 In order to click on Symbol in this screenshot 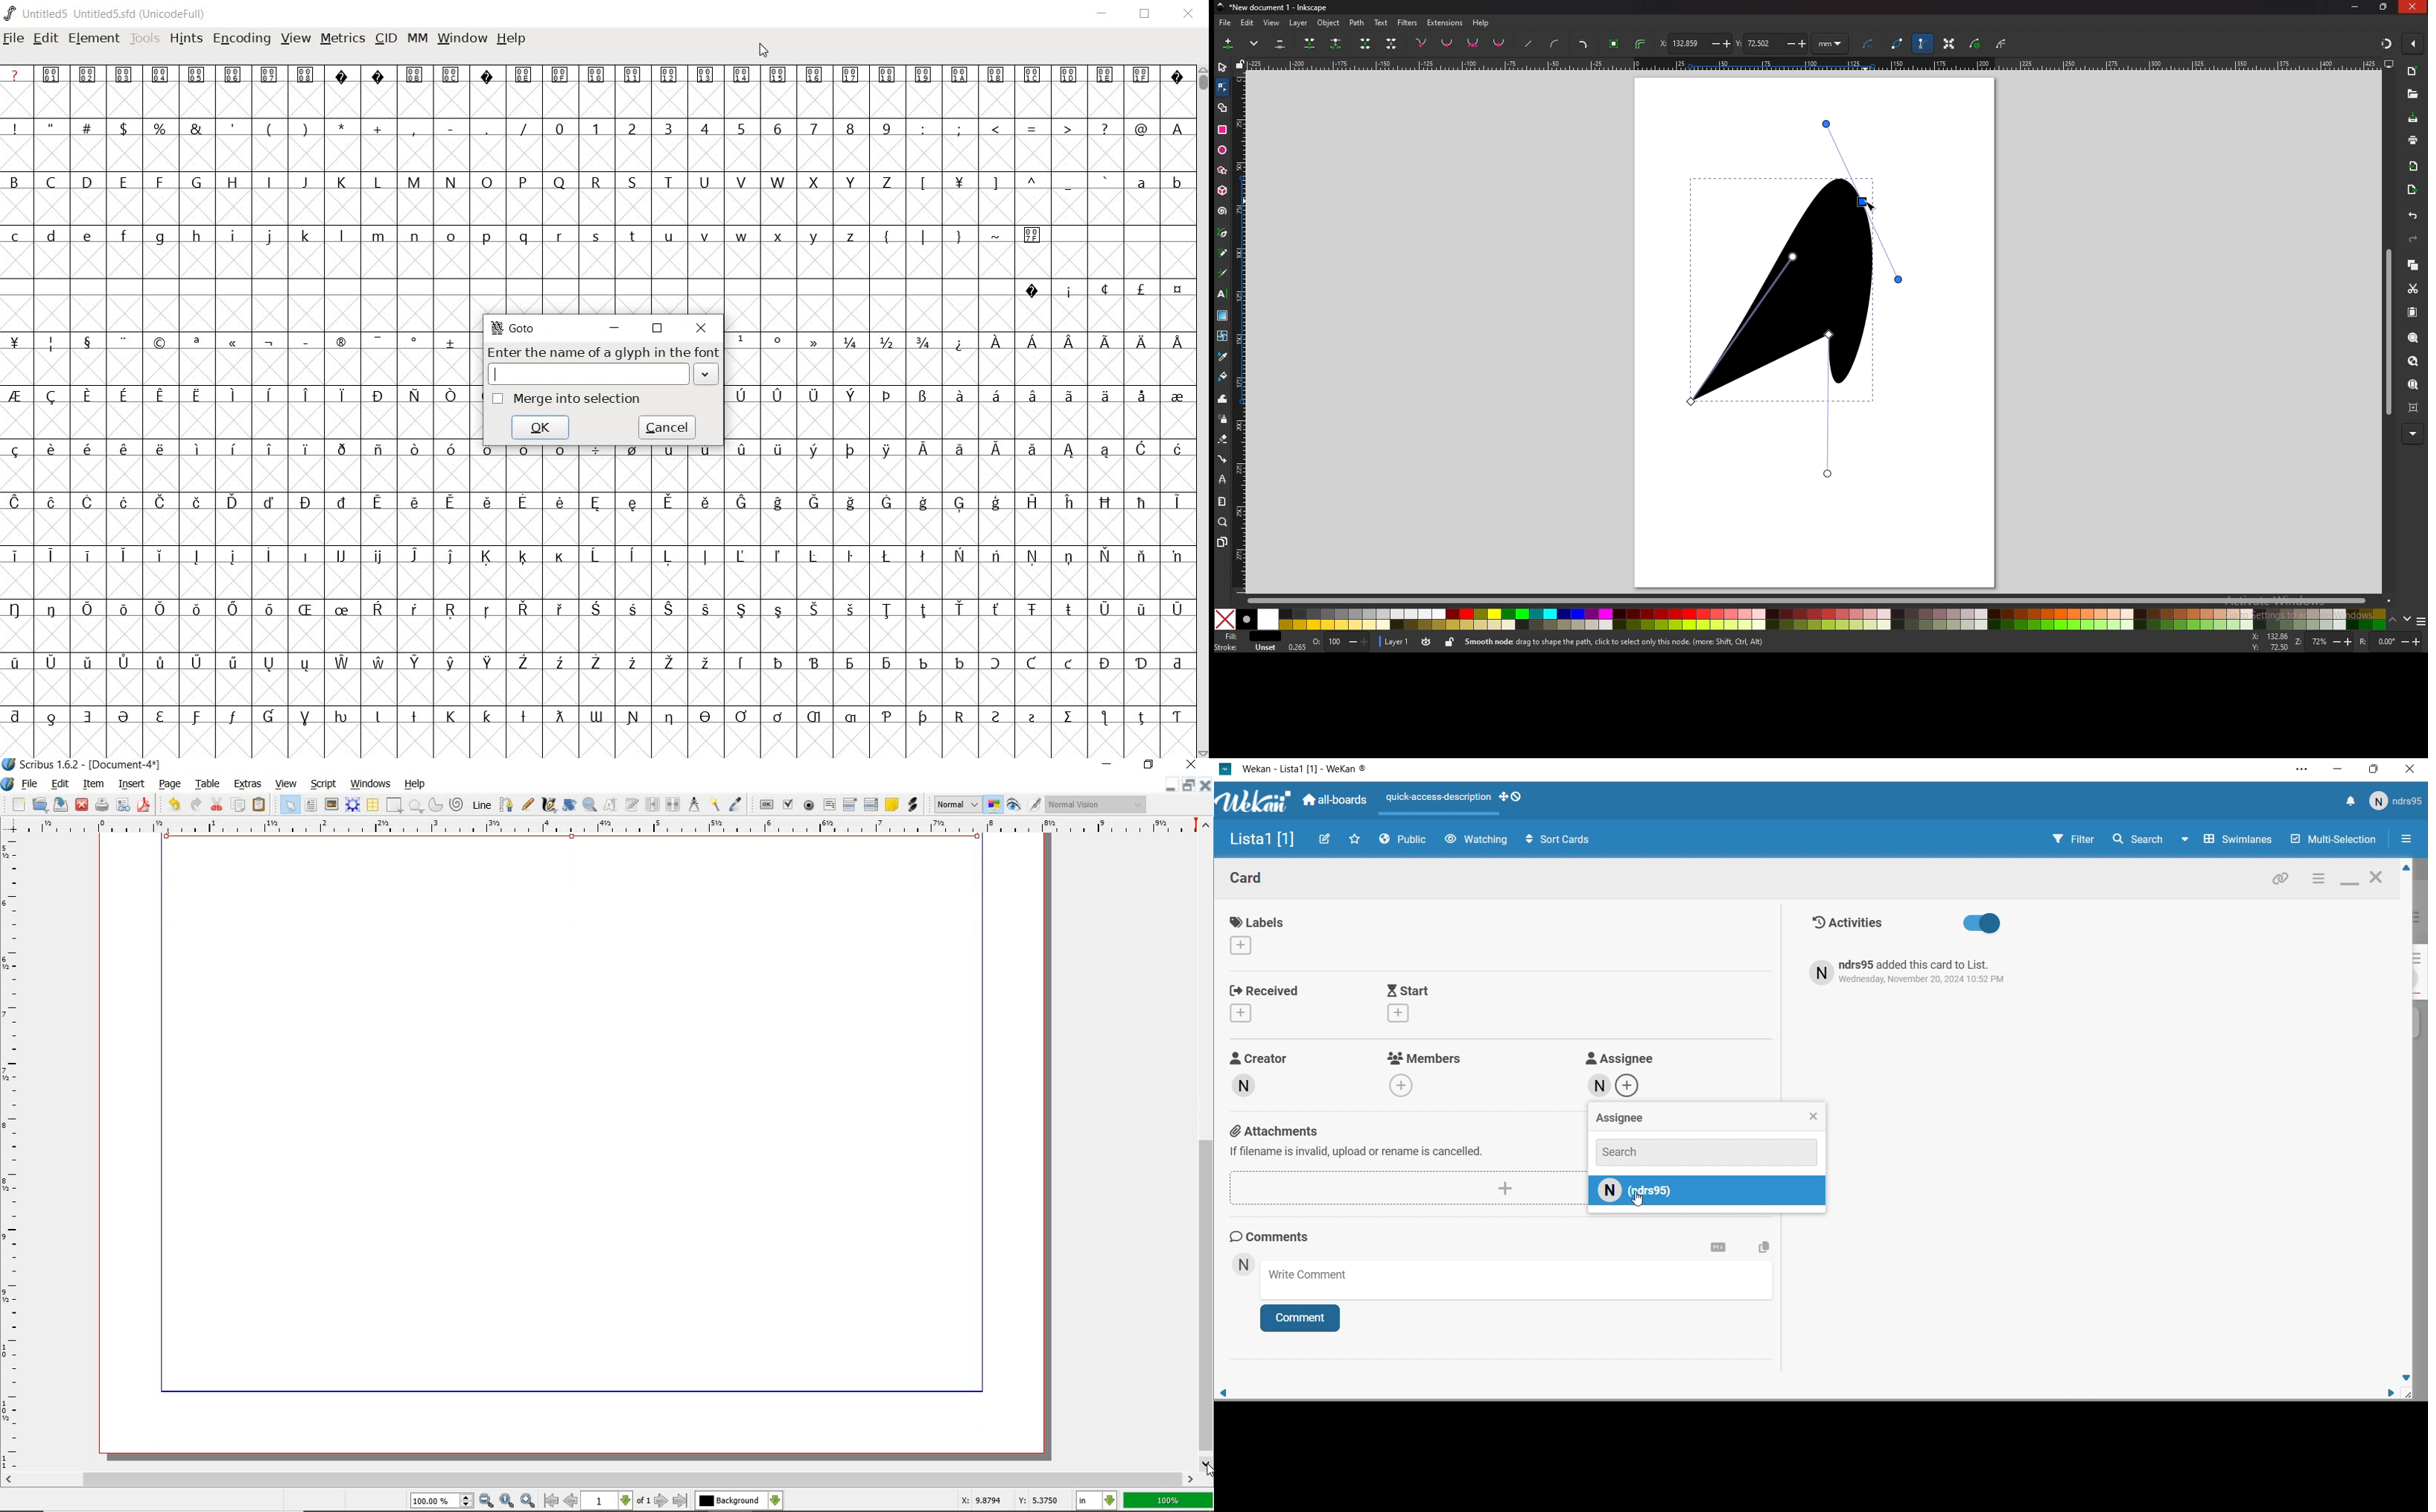, I will do `click(633, 556)`.